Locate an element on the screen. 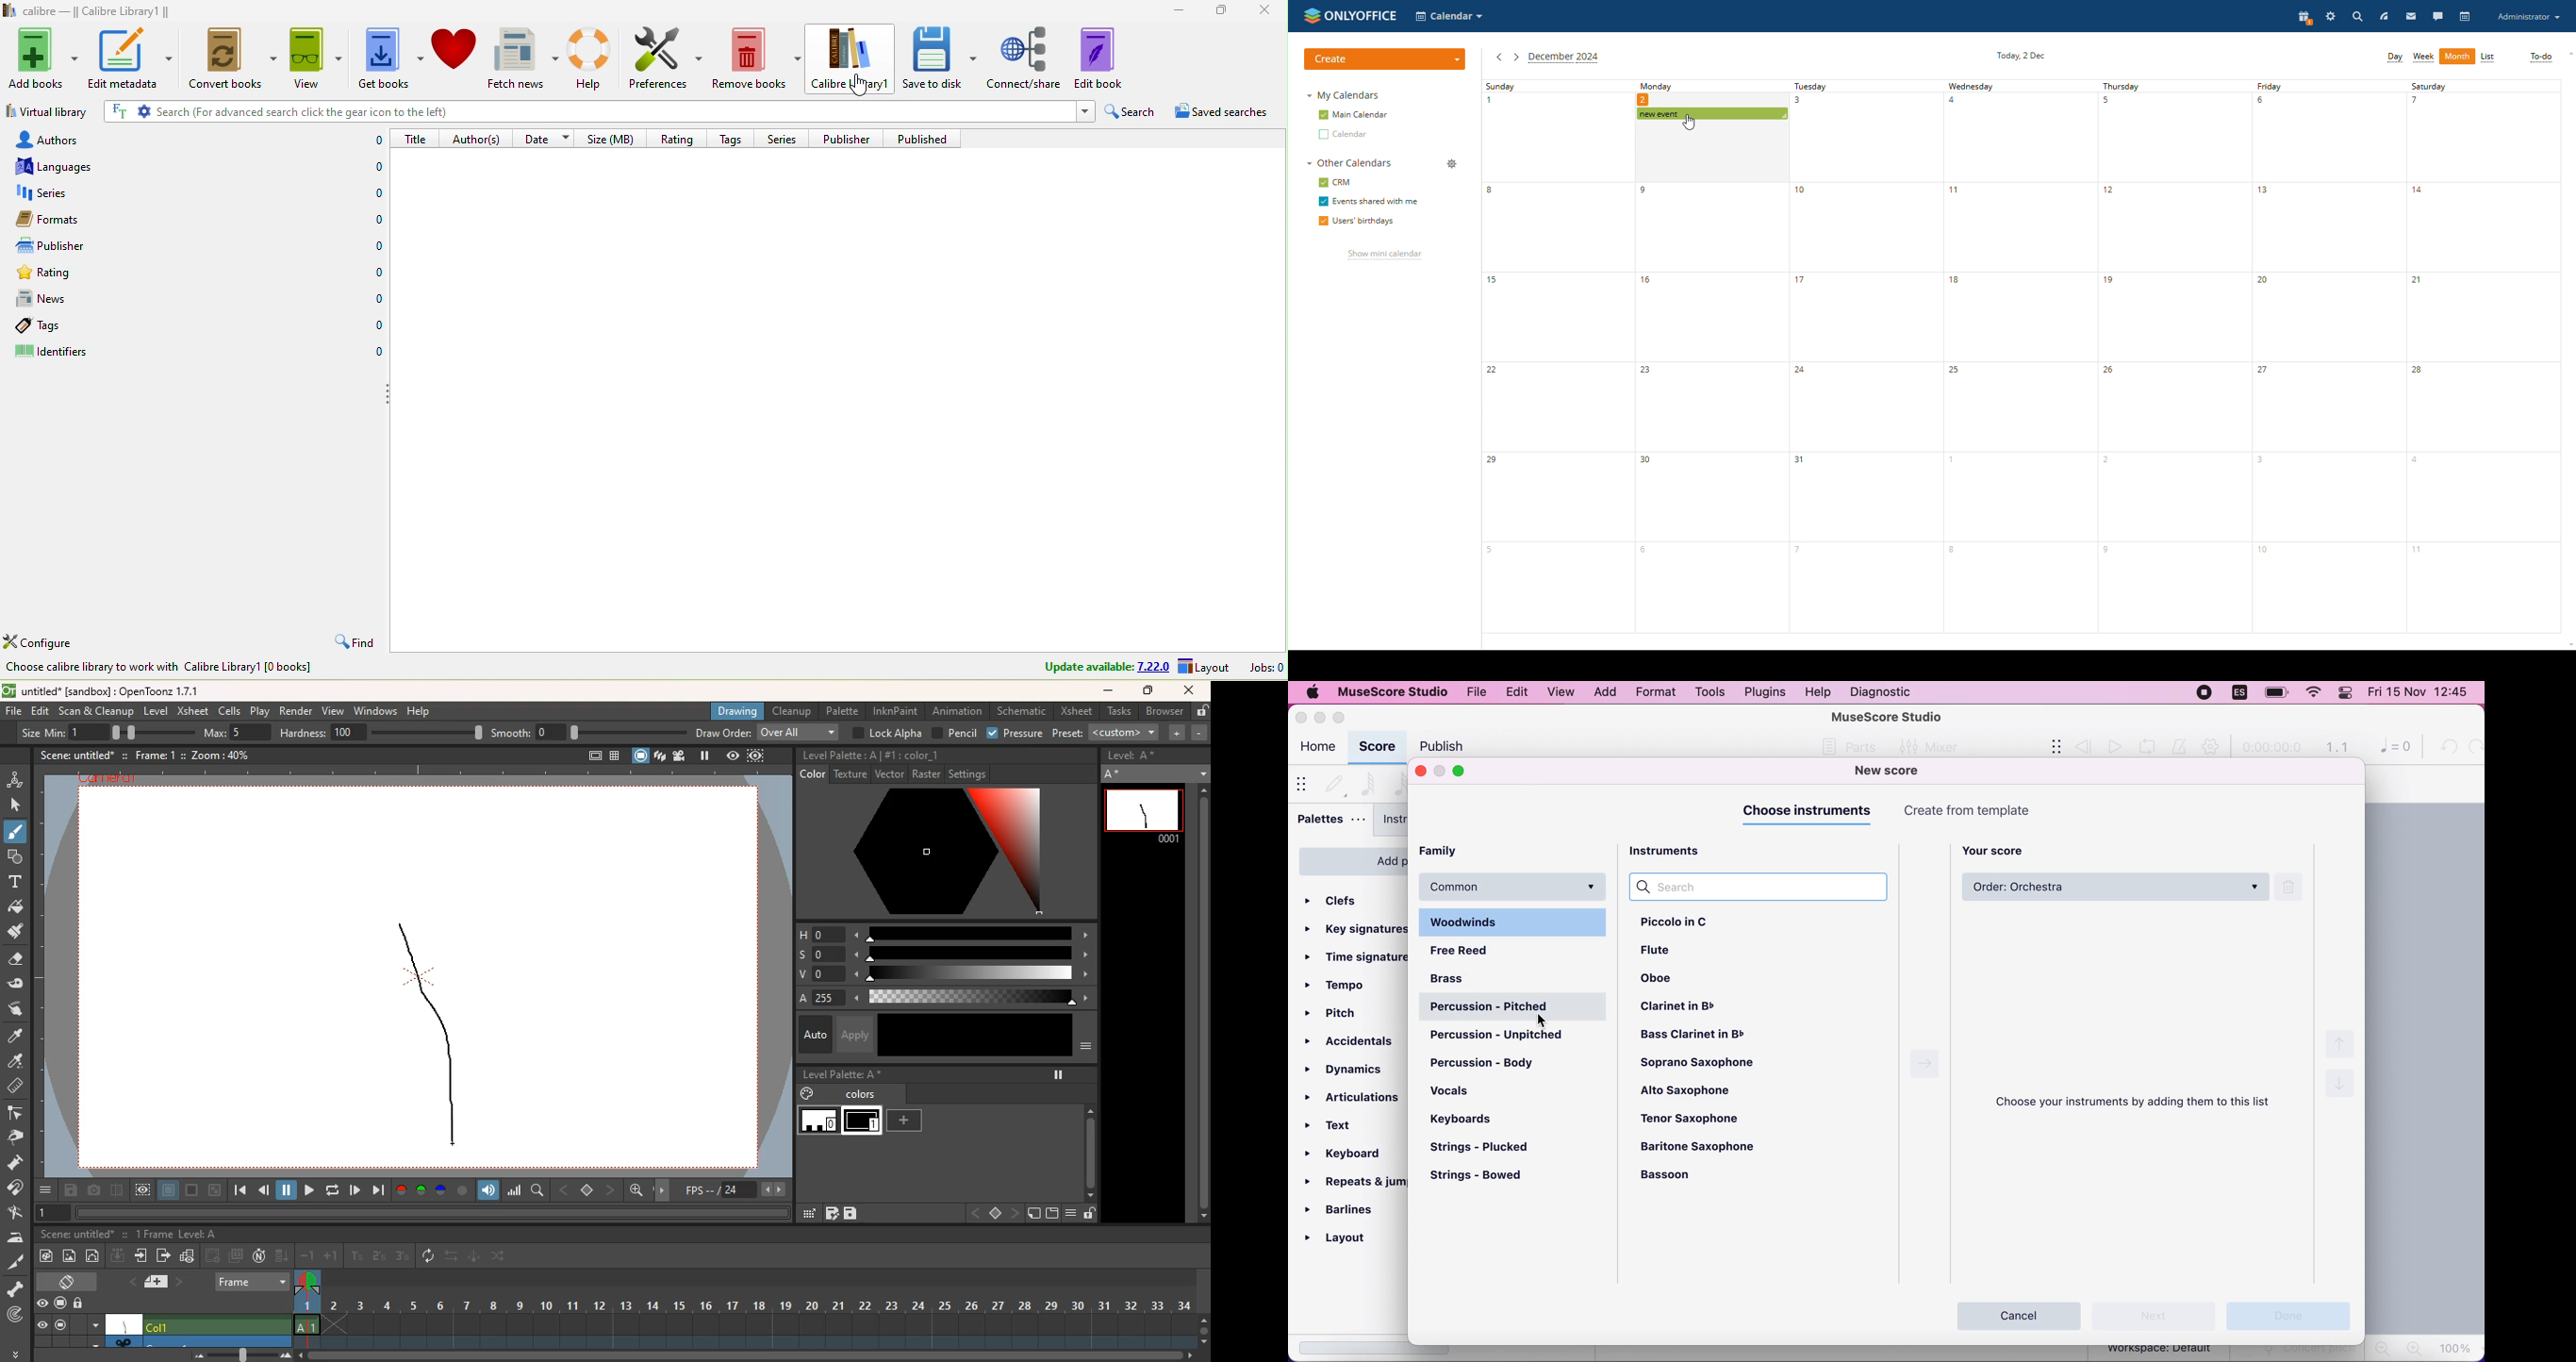 Image resolution: width=2576 pixels, height=1372 pixels. languages is located at coordinates (64, 166).